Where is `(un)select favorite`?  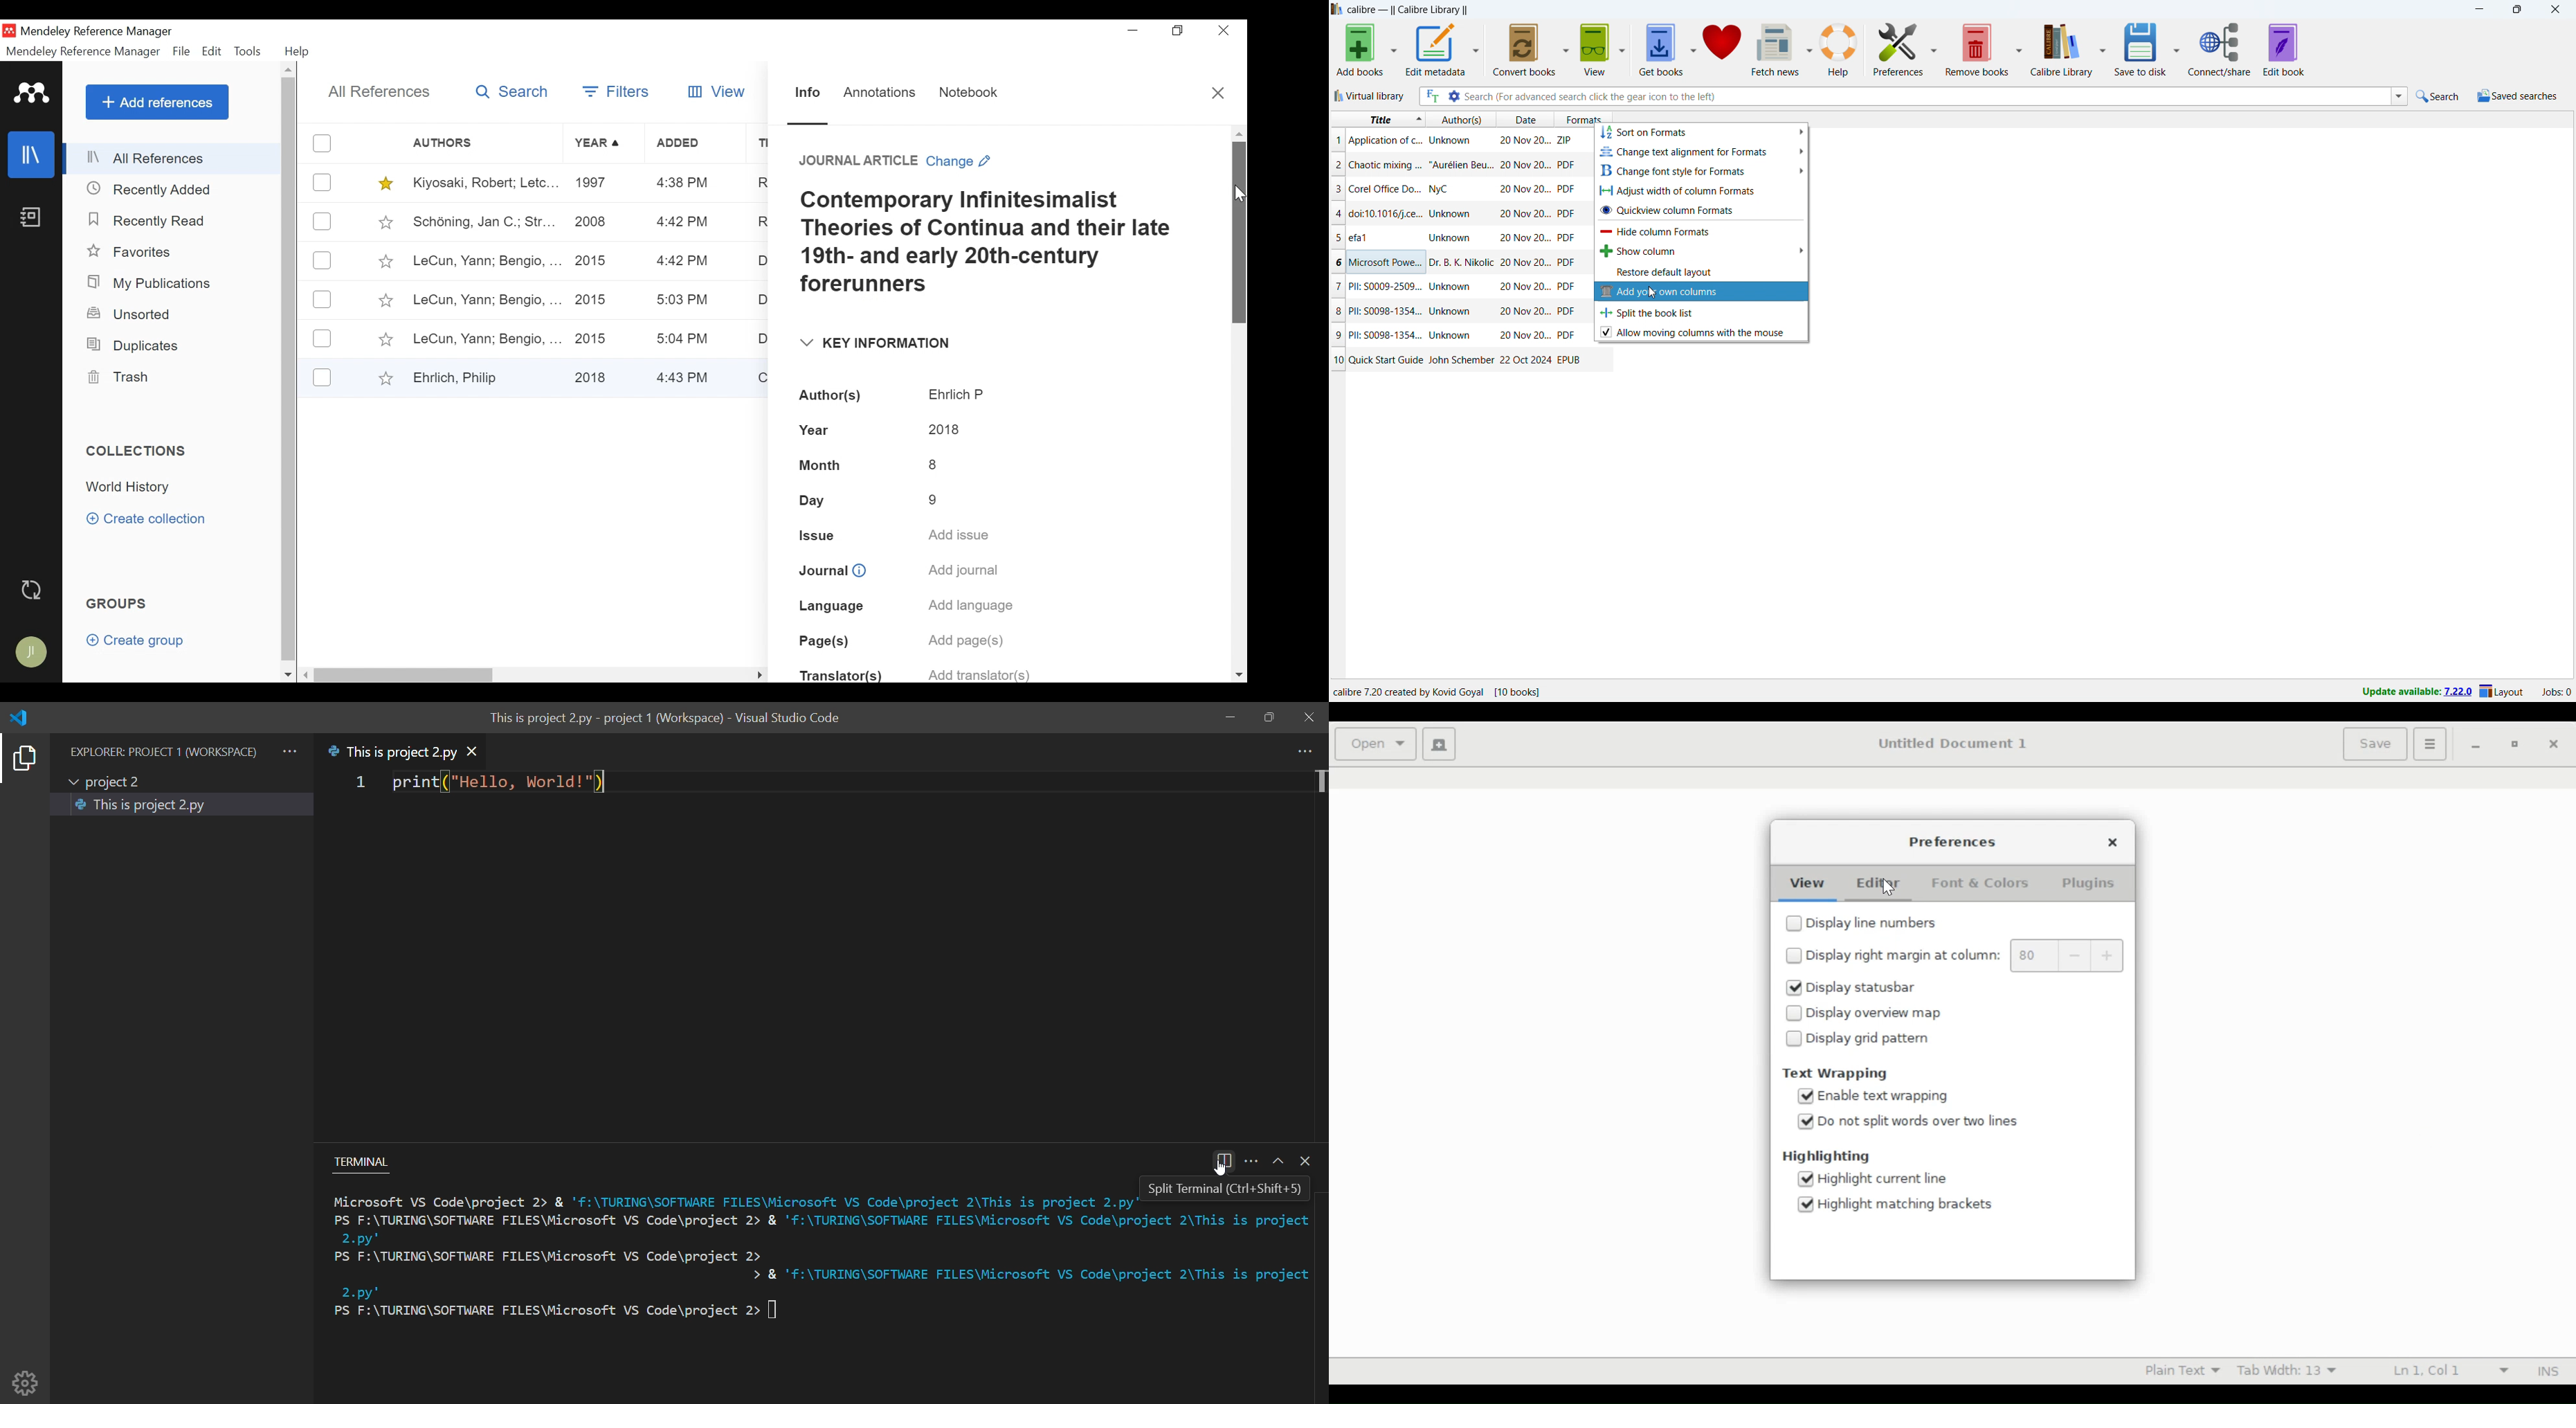
(un)select favorite is located at coordinates (385, 261).